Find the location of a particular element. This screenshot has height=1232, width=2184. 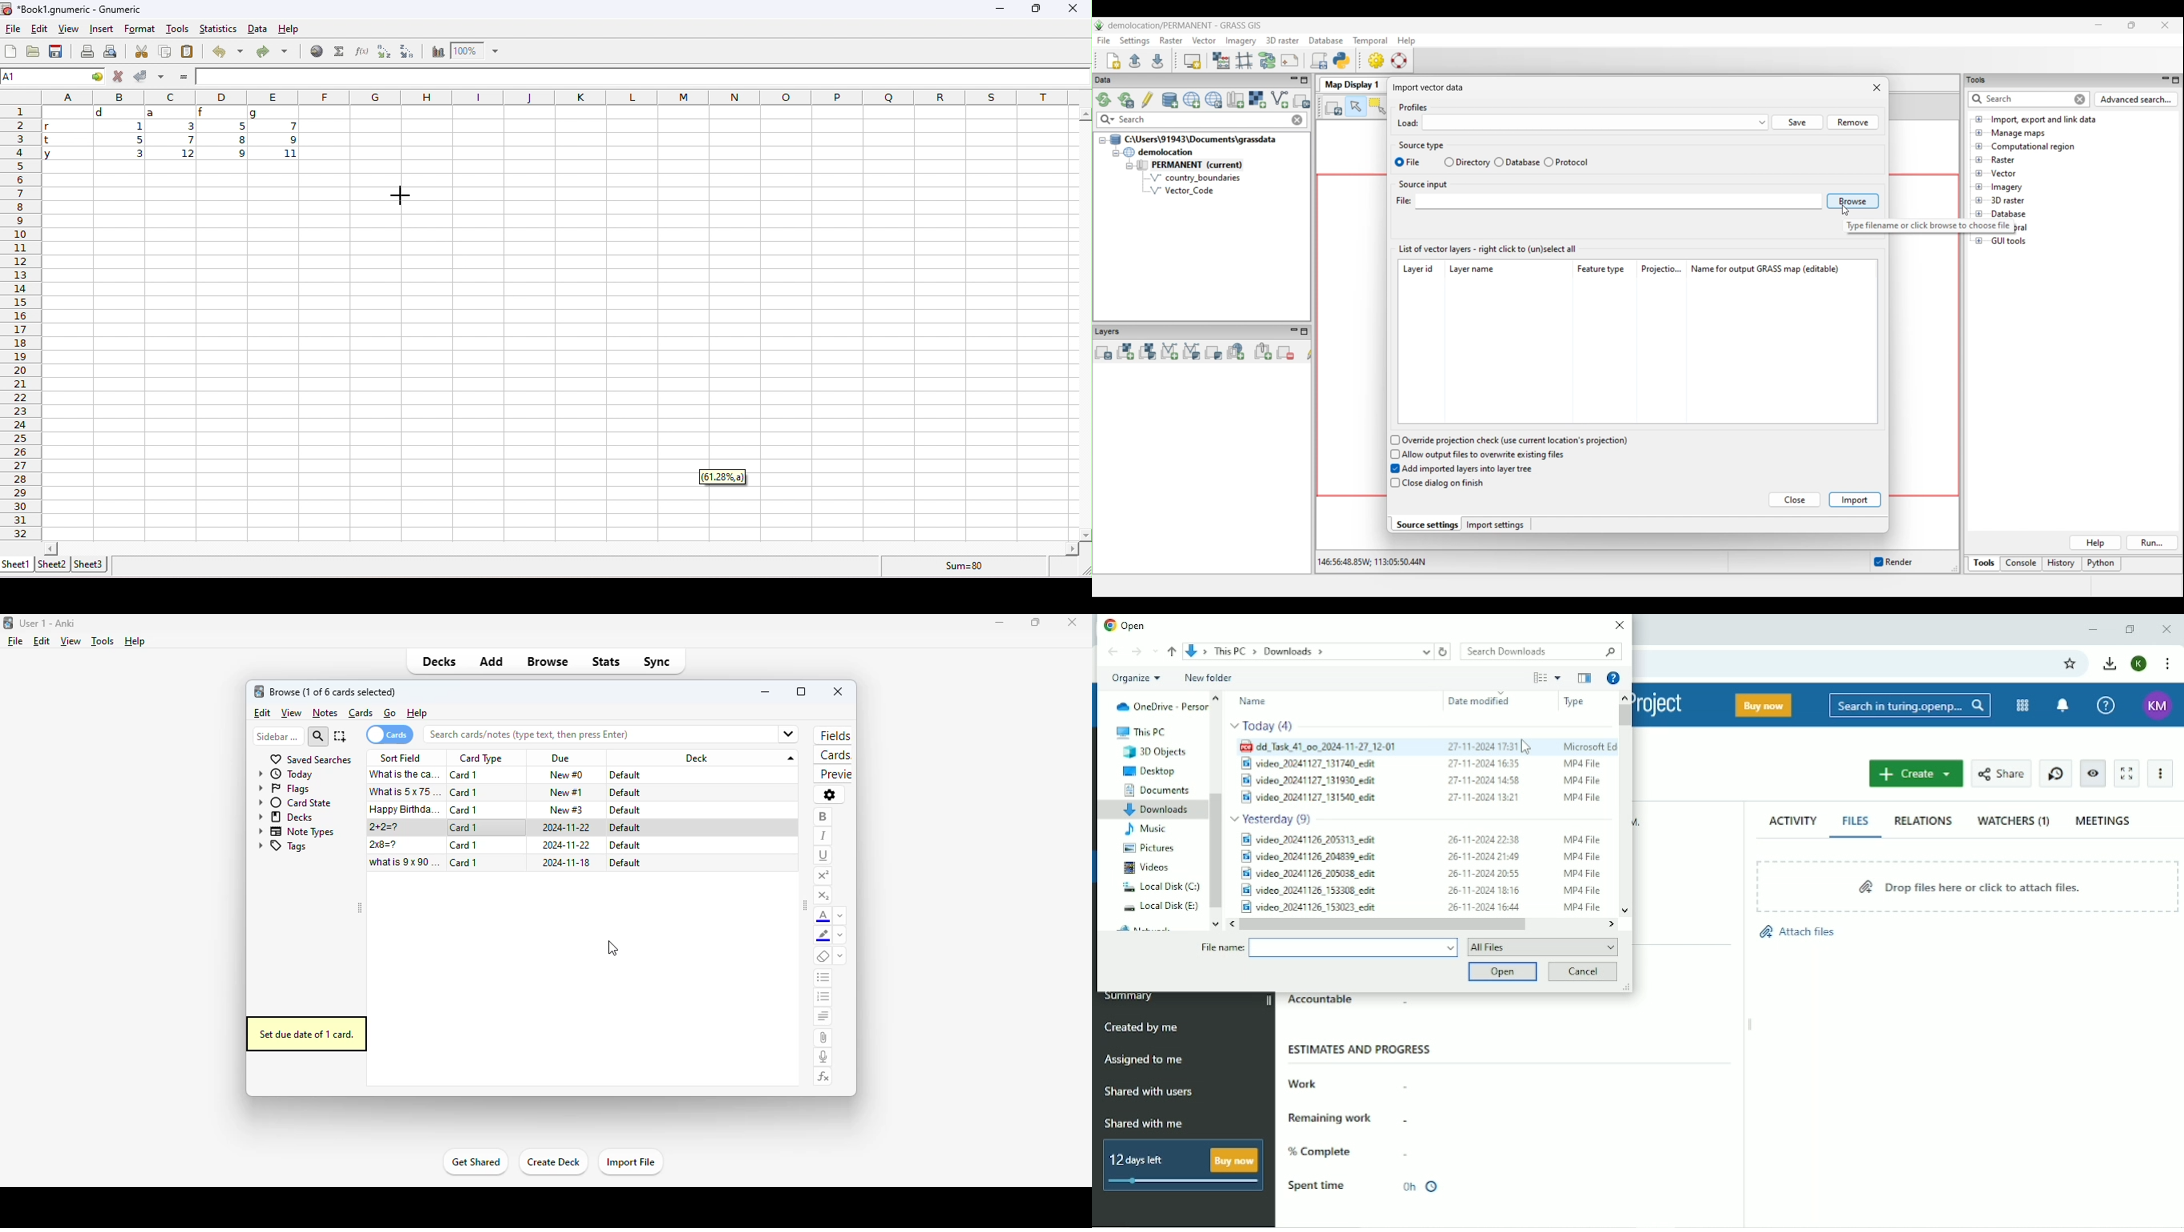

default is located at coordinates (625, 811).